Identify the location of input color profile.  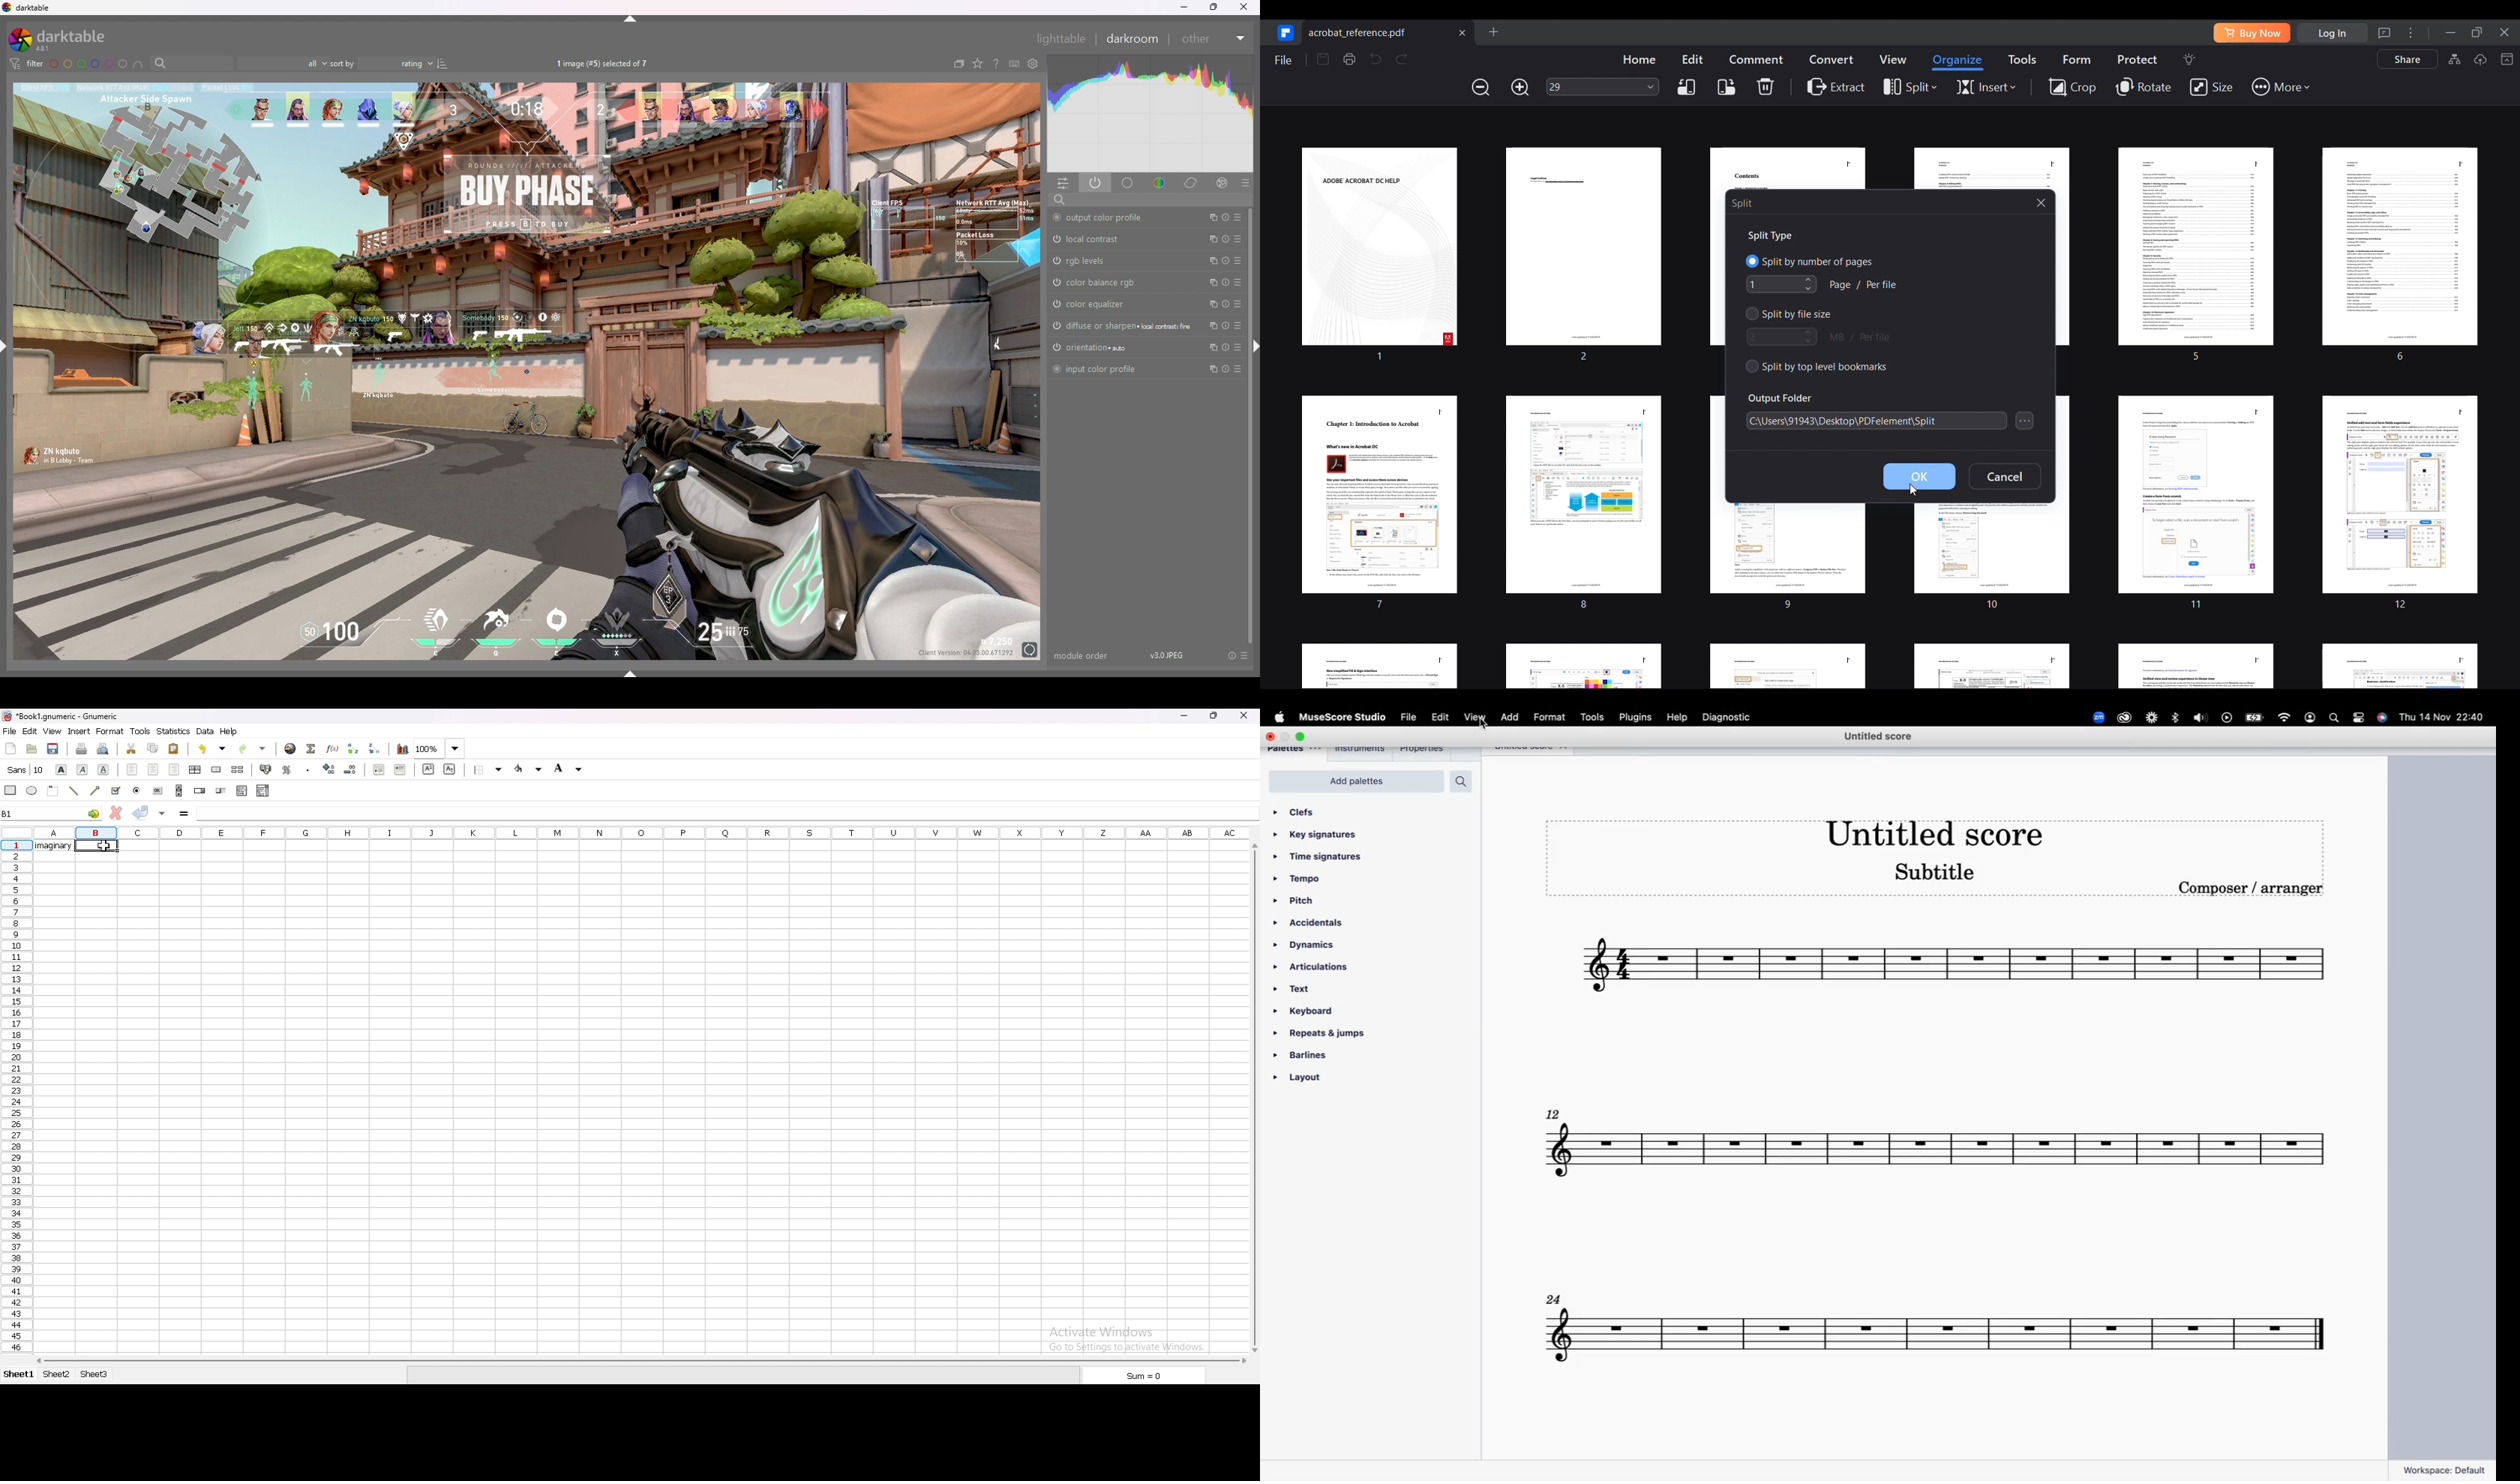
(1097, 369).